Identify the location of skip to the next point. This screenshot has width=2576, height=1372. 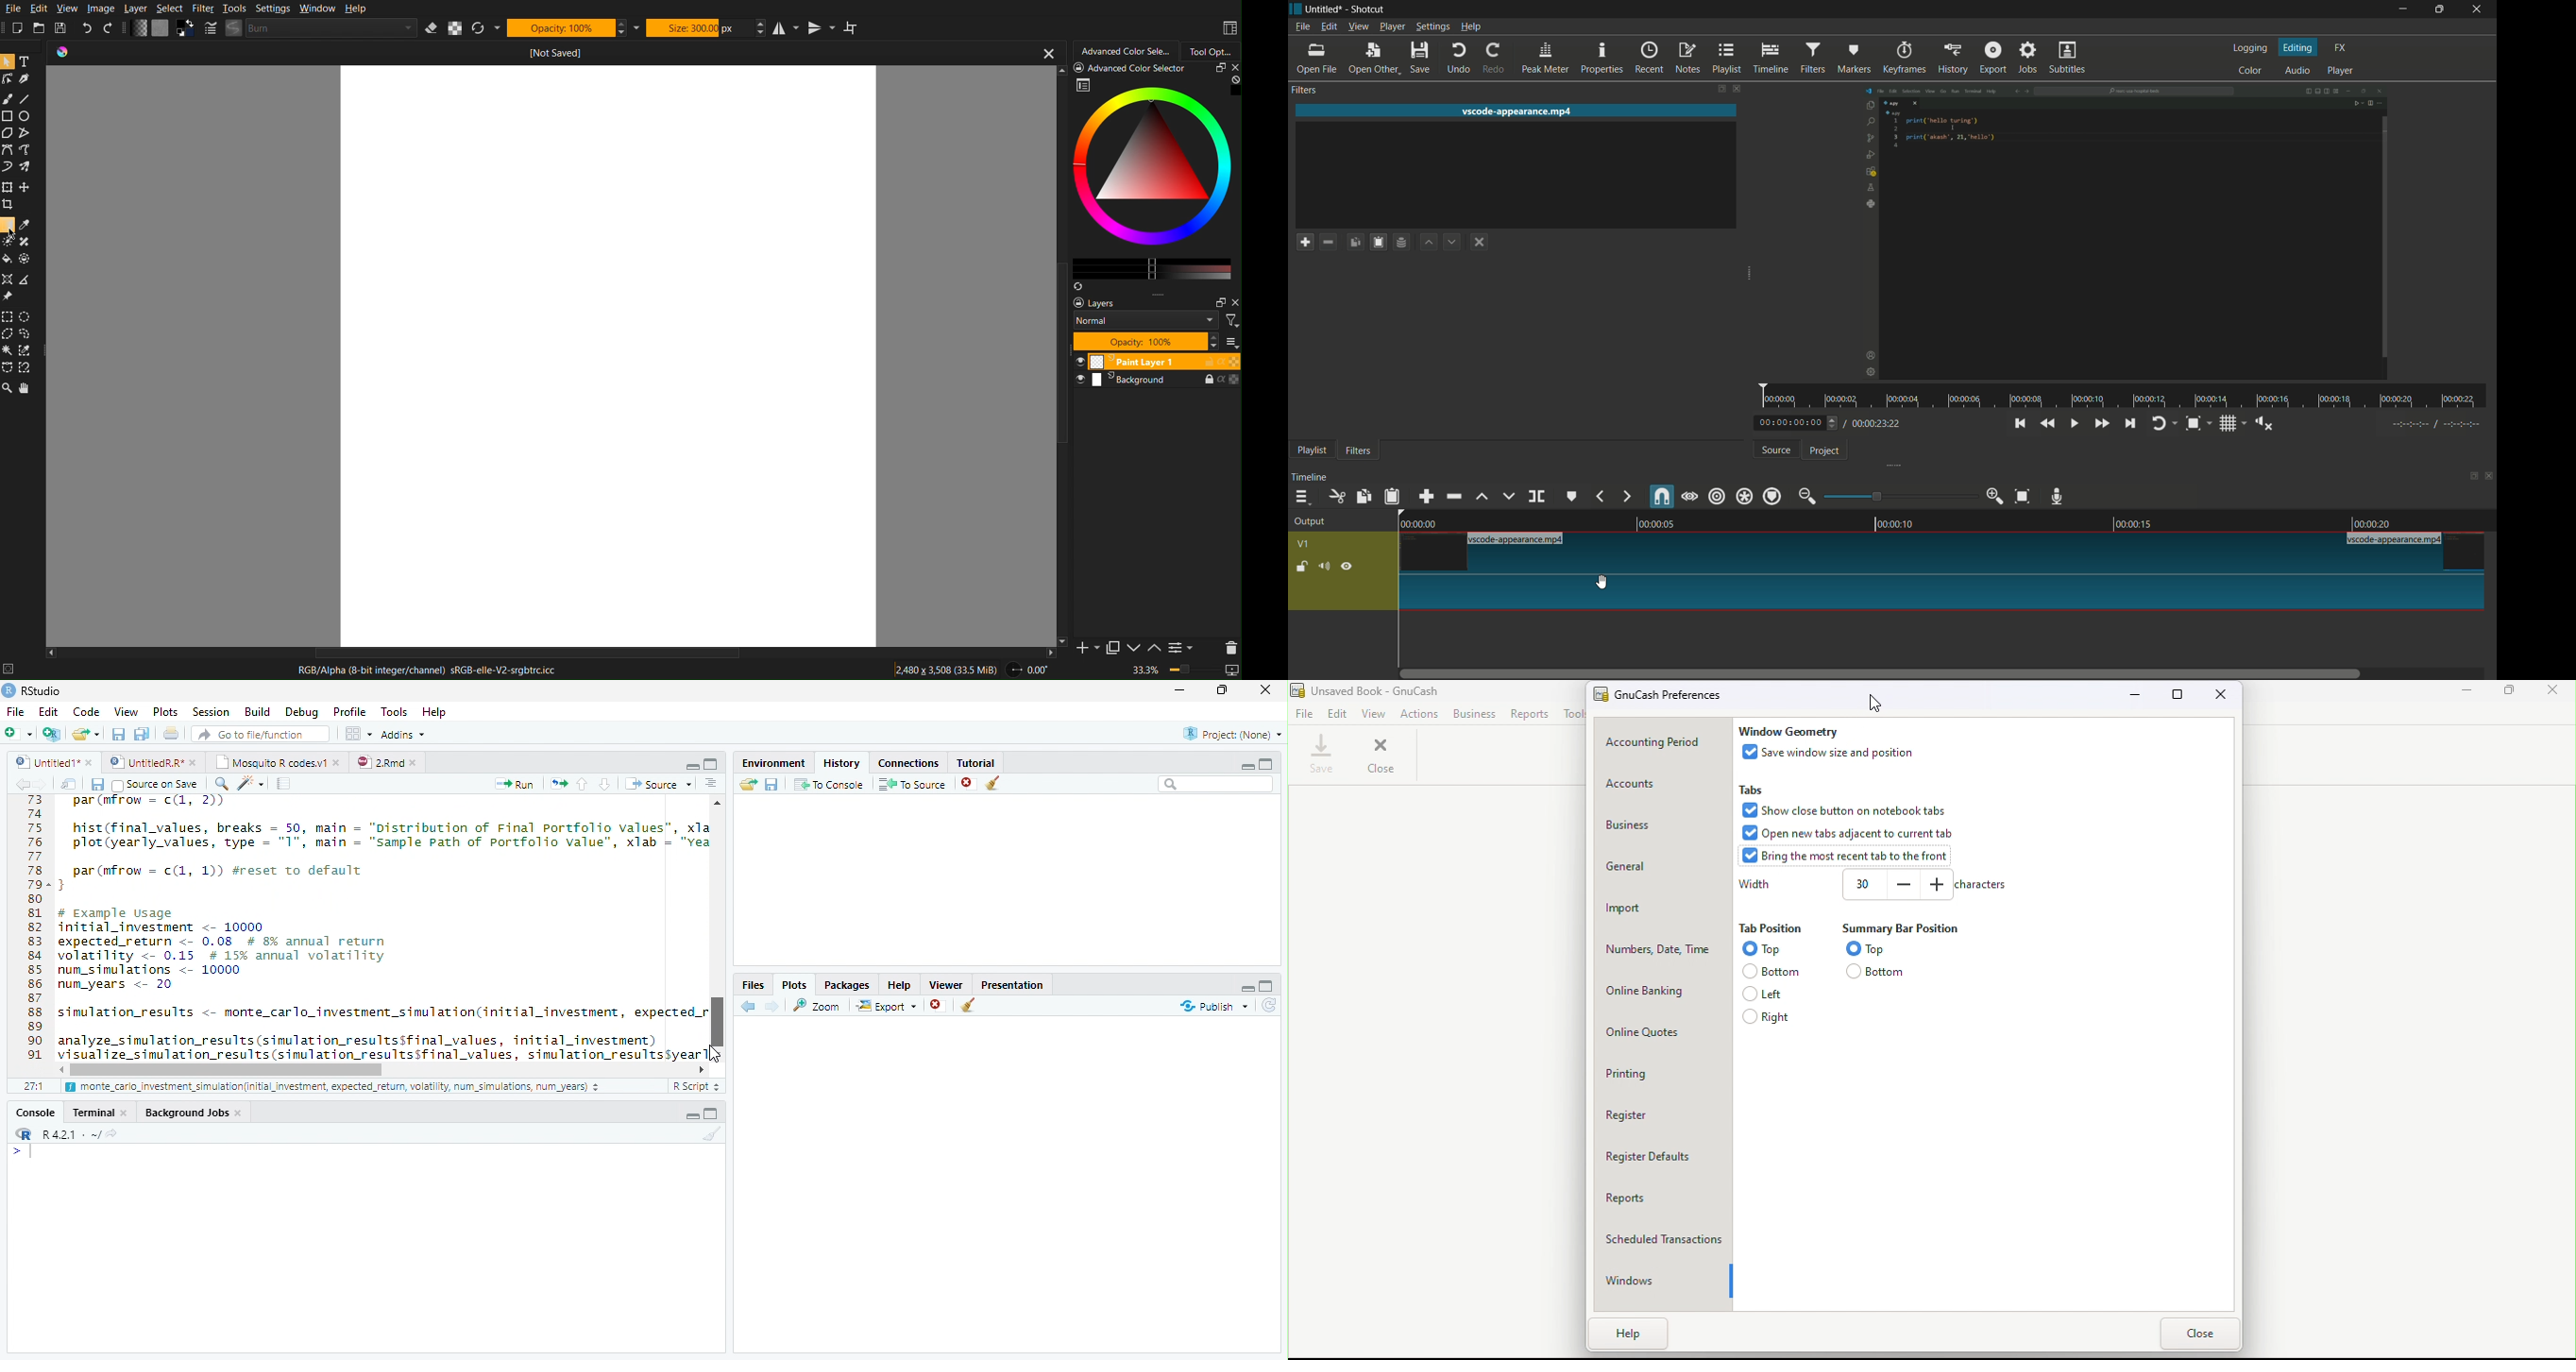
(2130, 424).